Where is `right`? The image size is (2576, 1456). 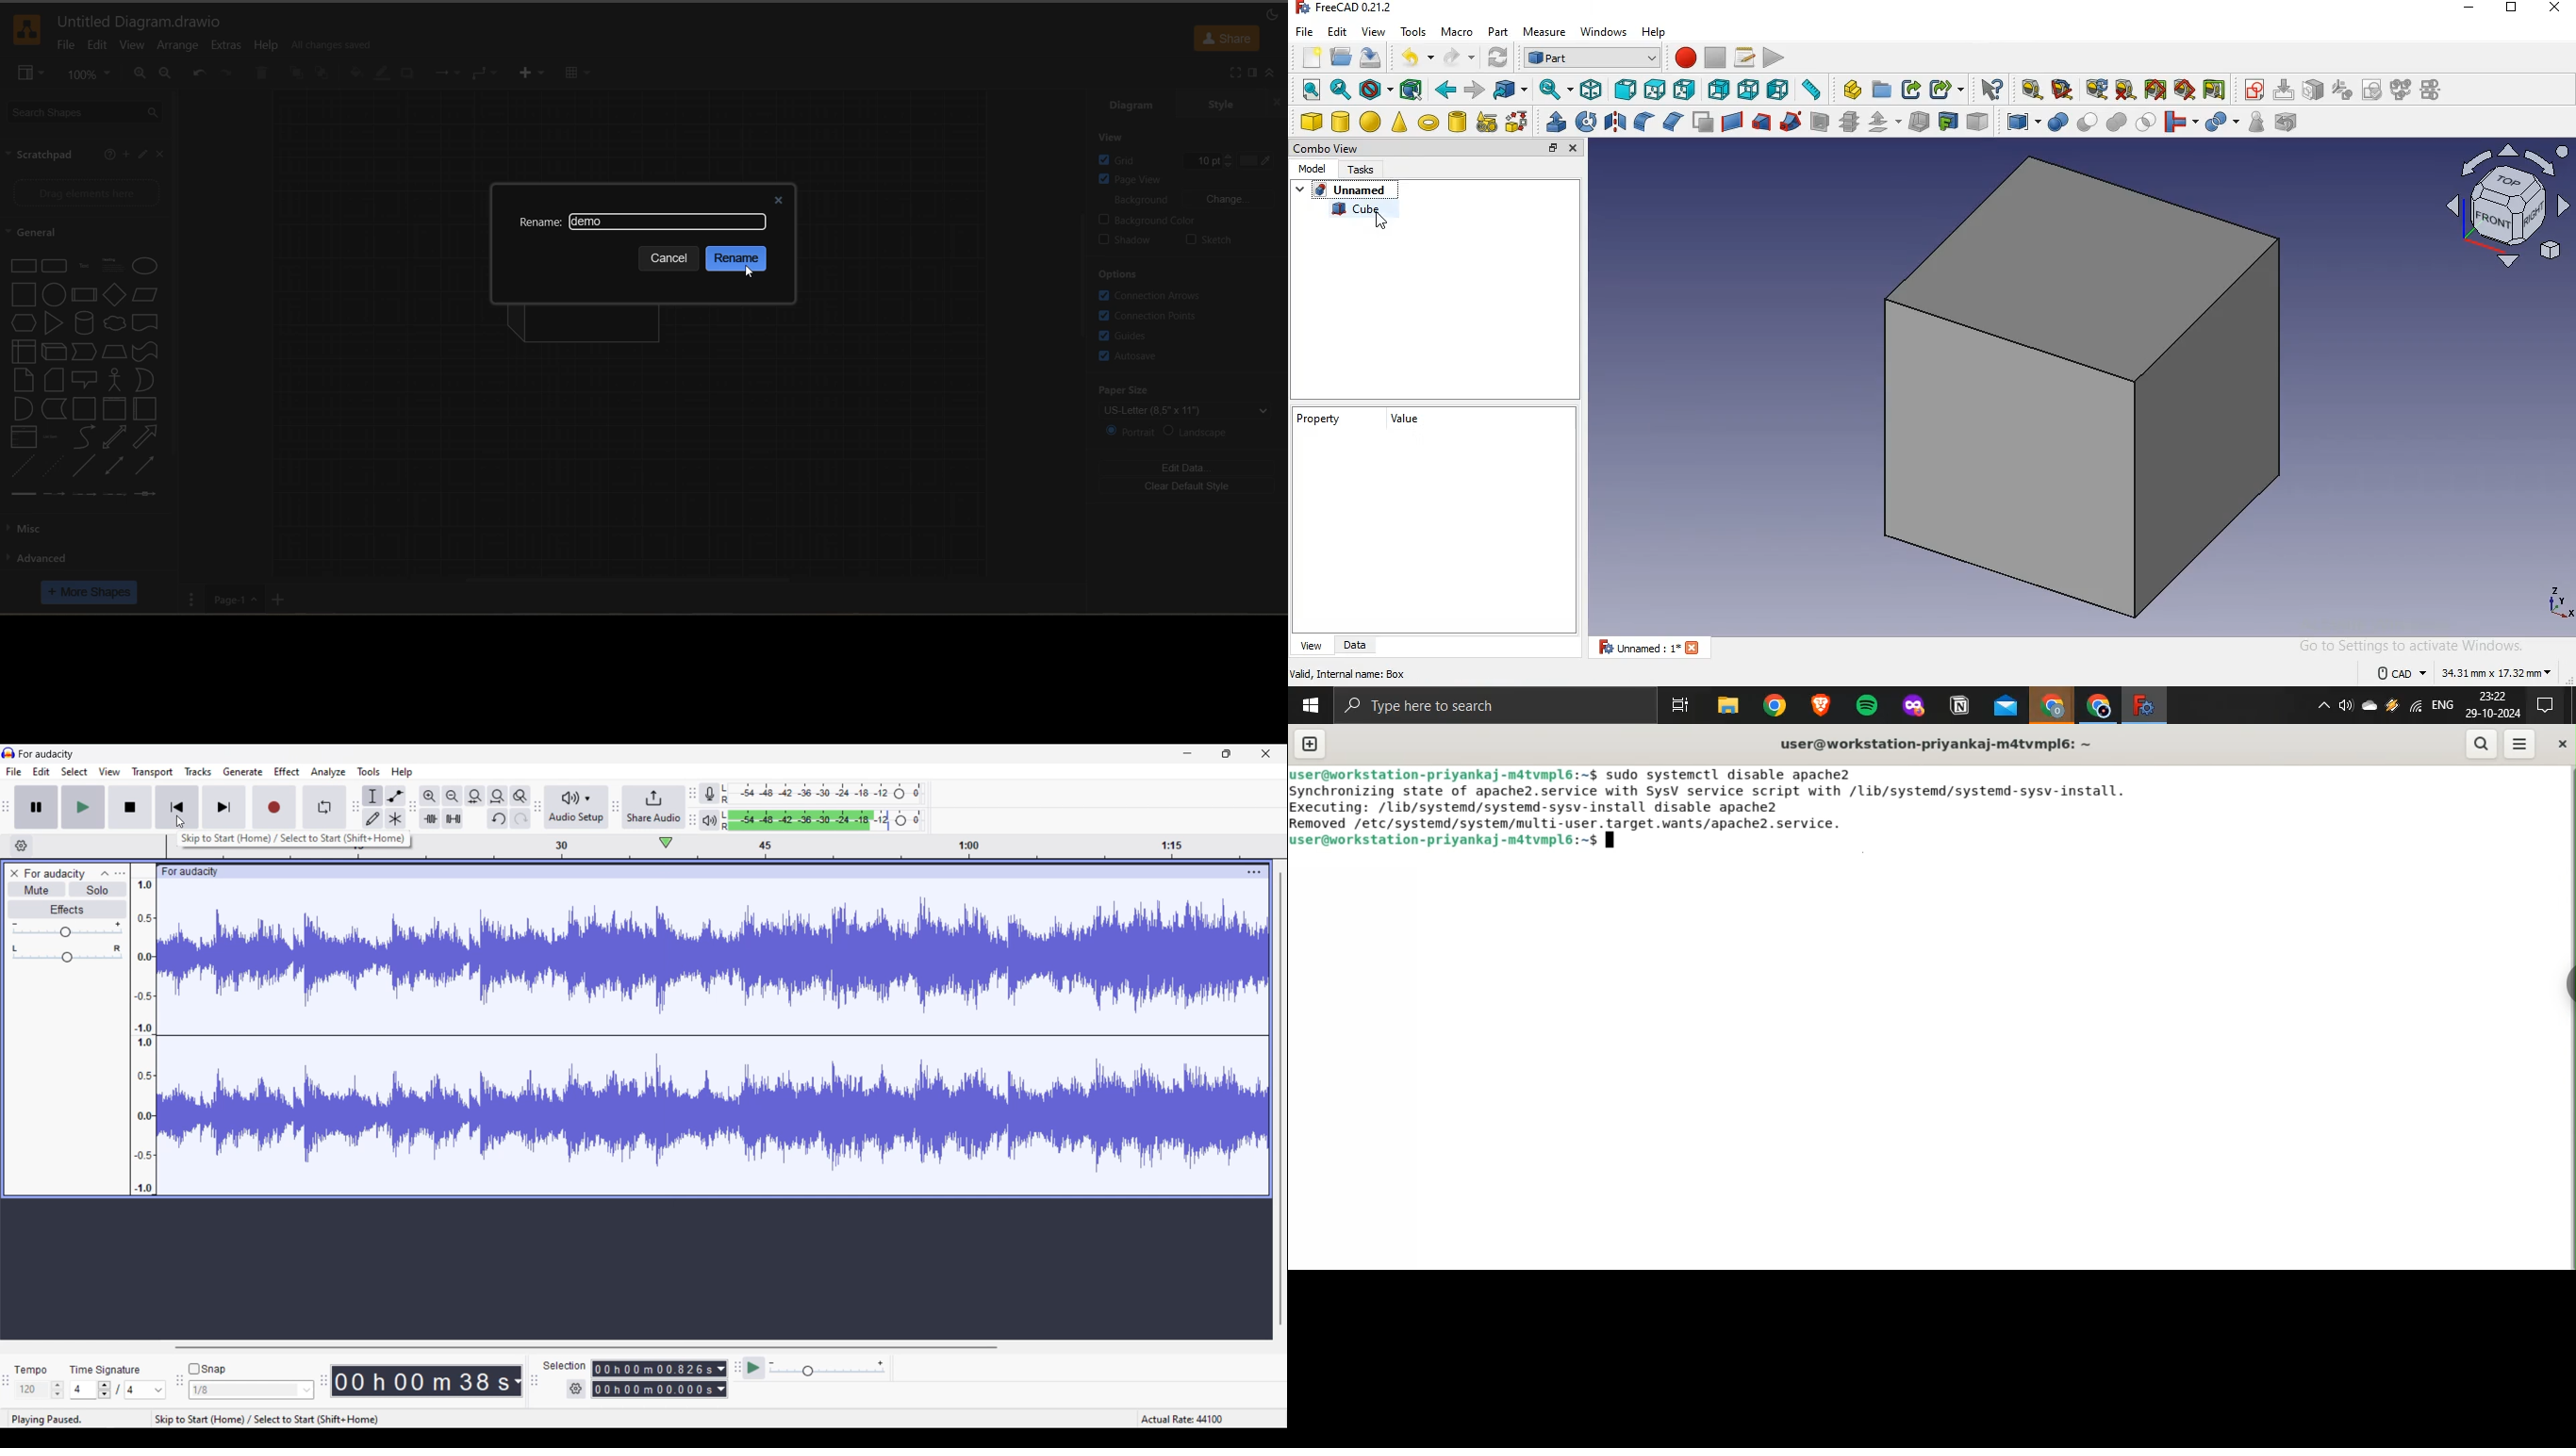
right is located at coordinates (1684, 90).